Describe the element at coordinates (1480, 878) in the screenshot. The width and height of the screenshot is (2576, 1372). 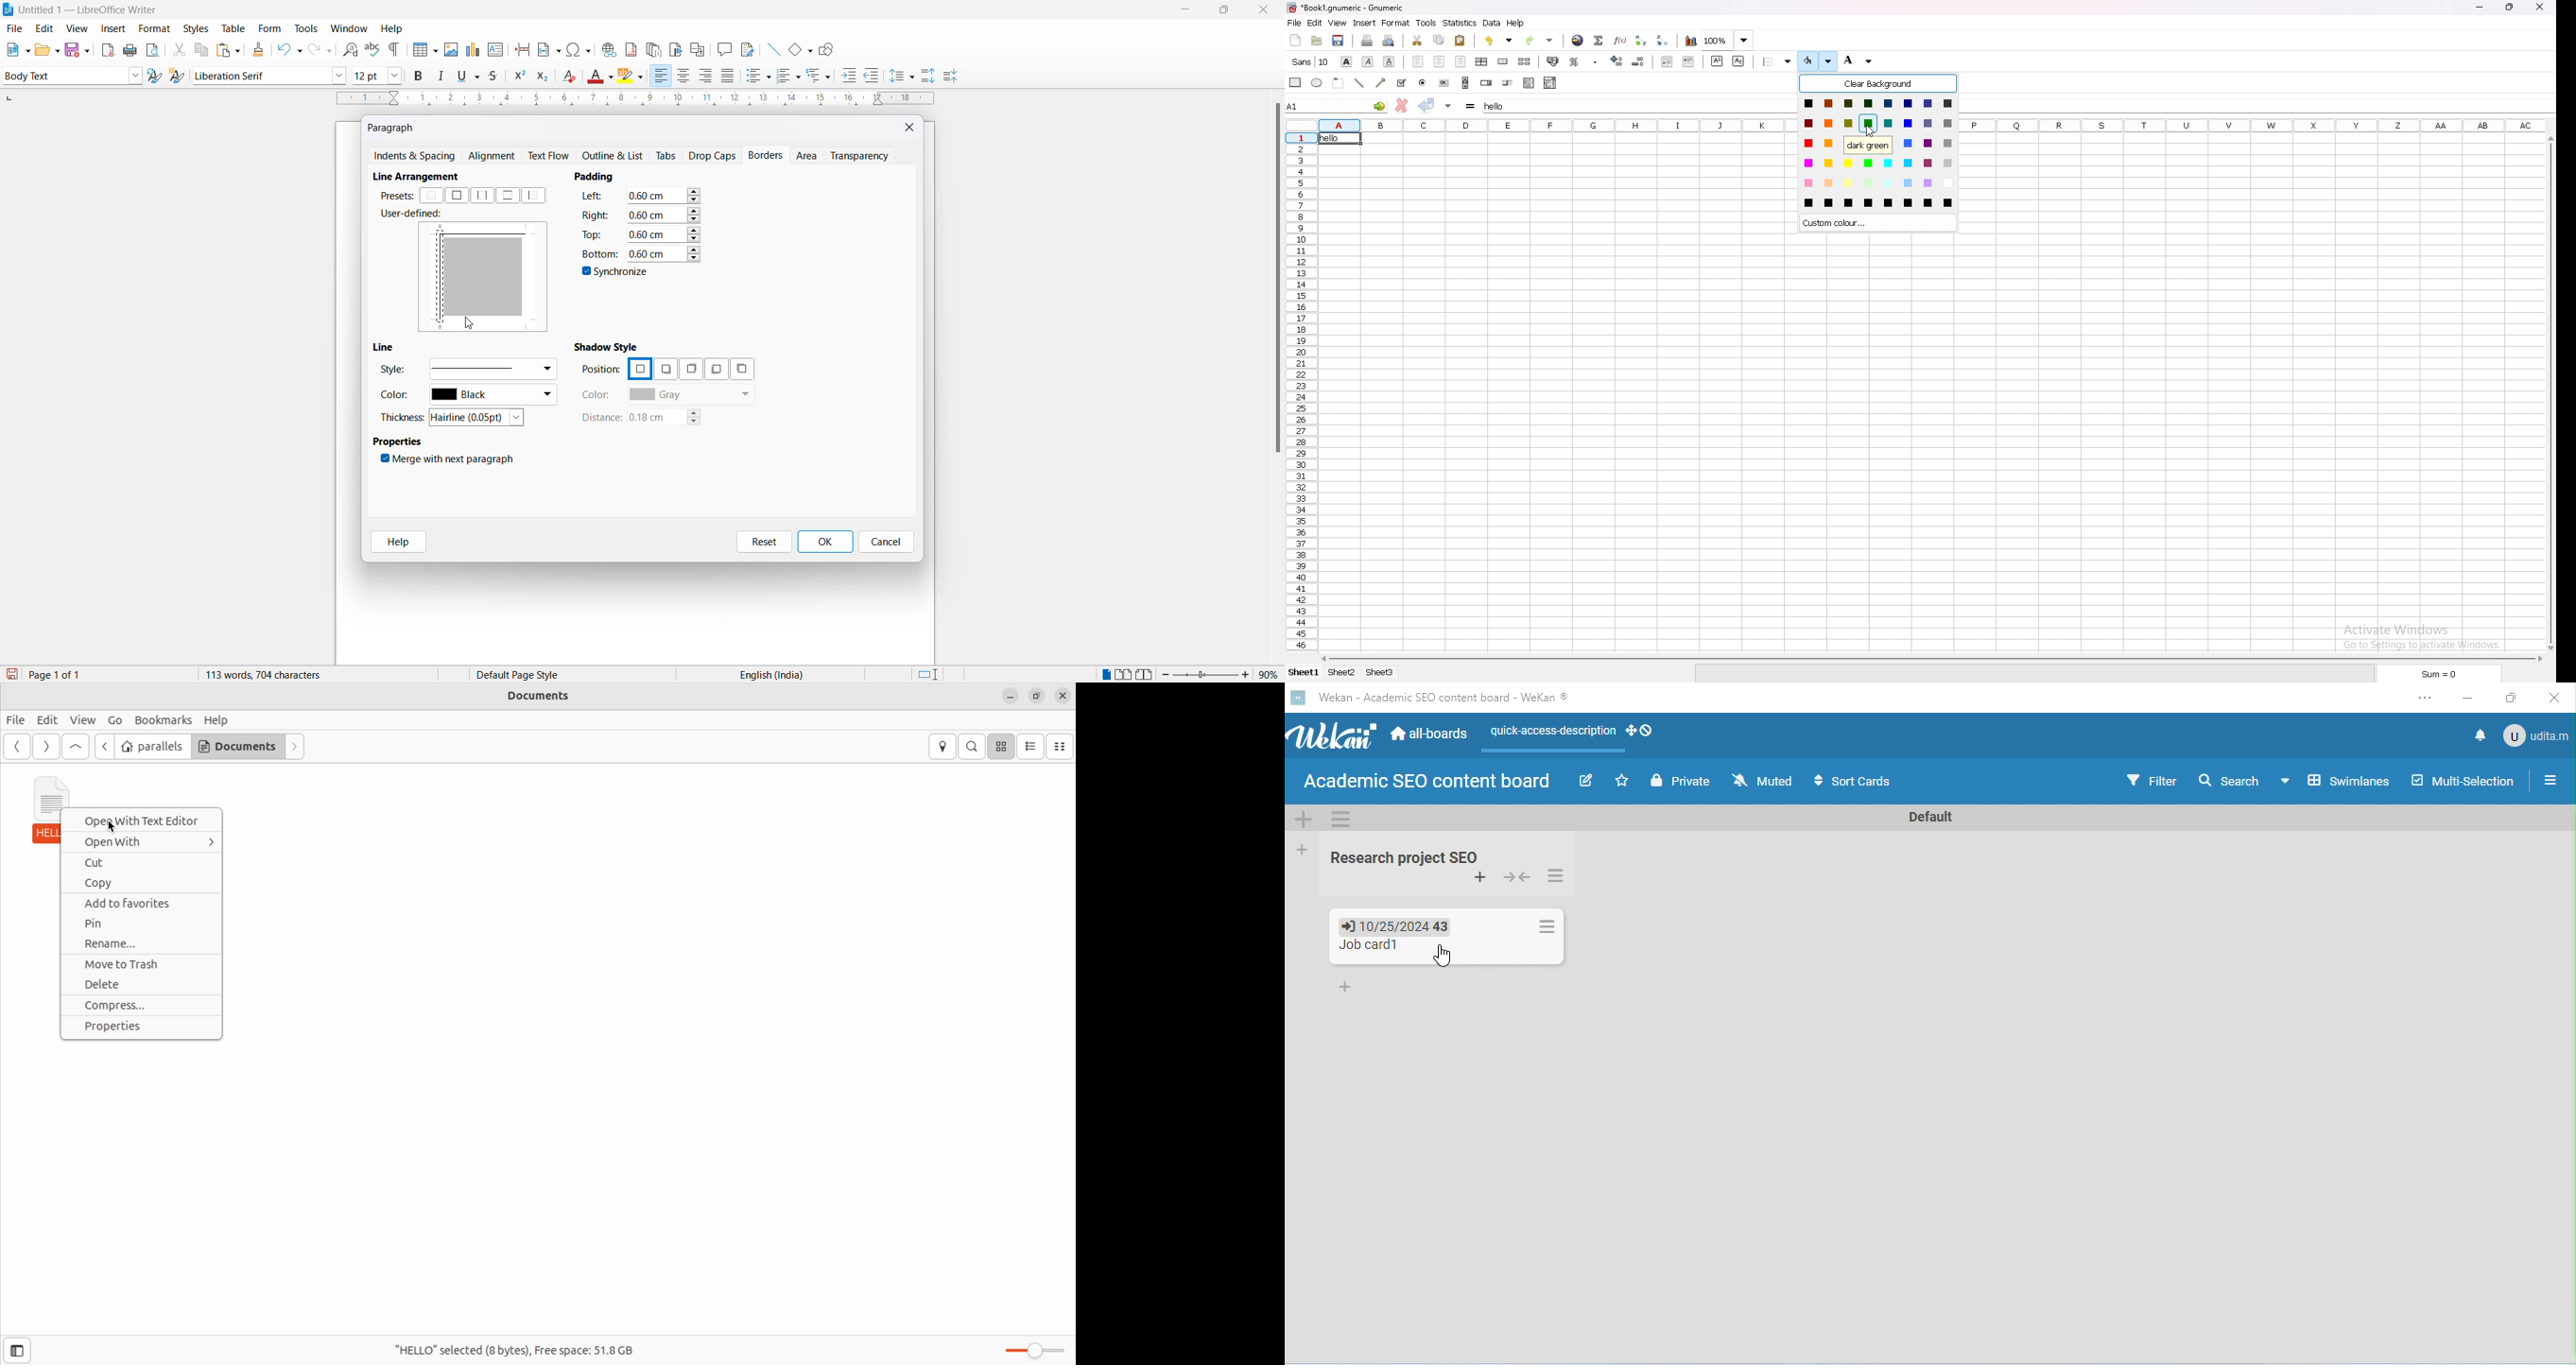
I see `add card to top of list` at that location.